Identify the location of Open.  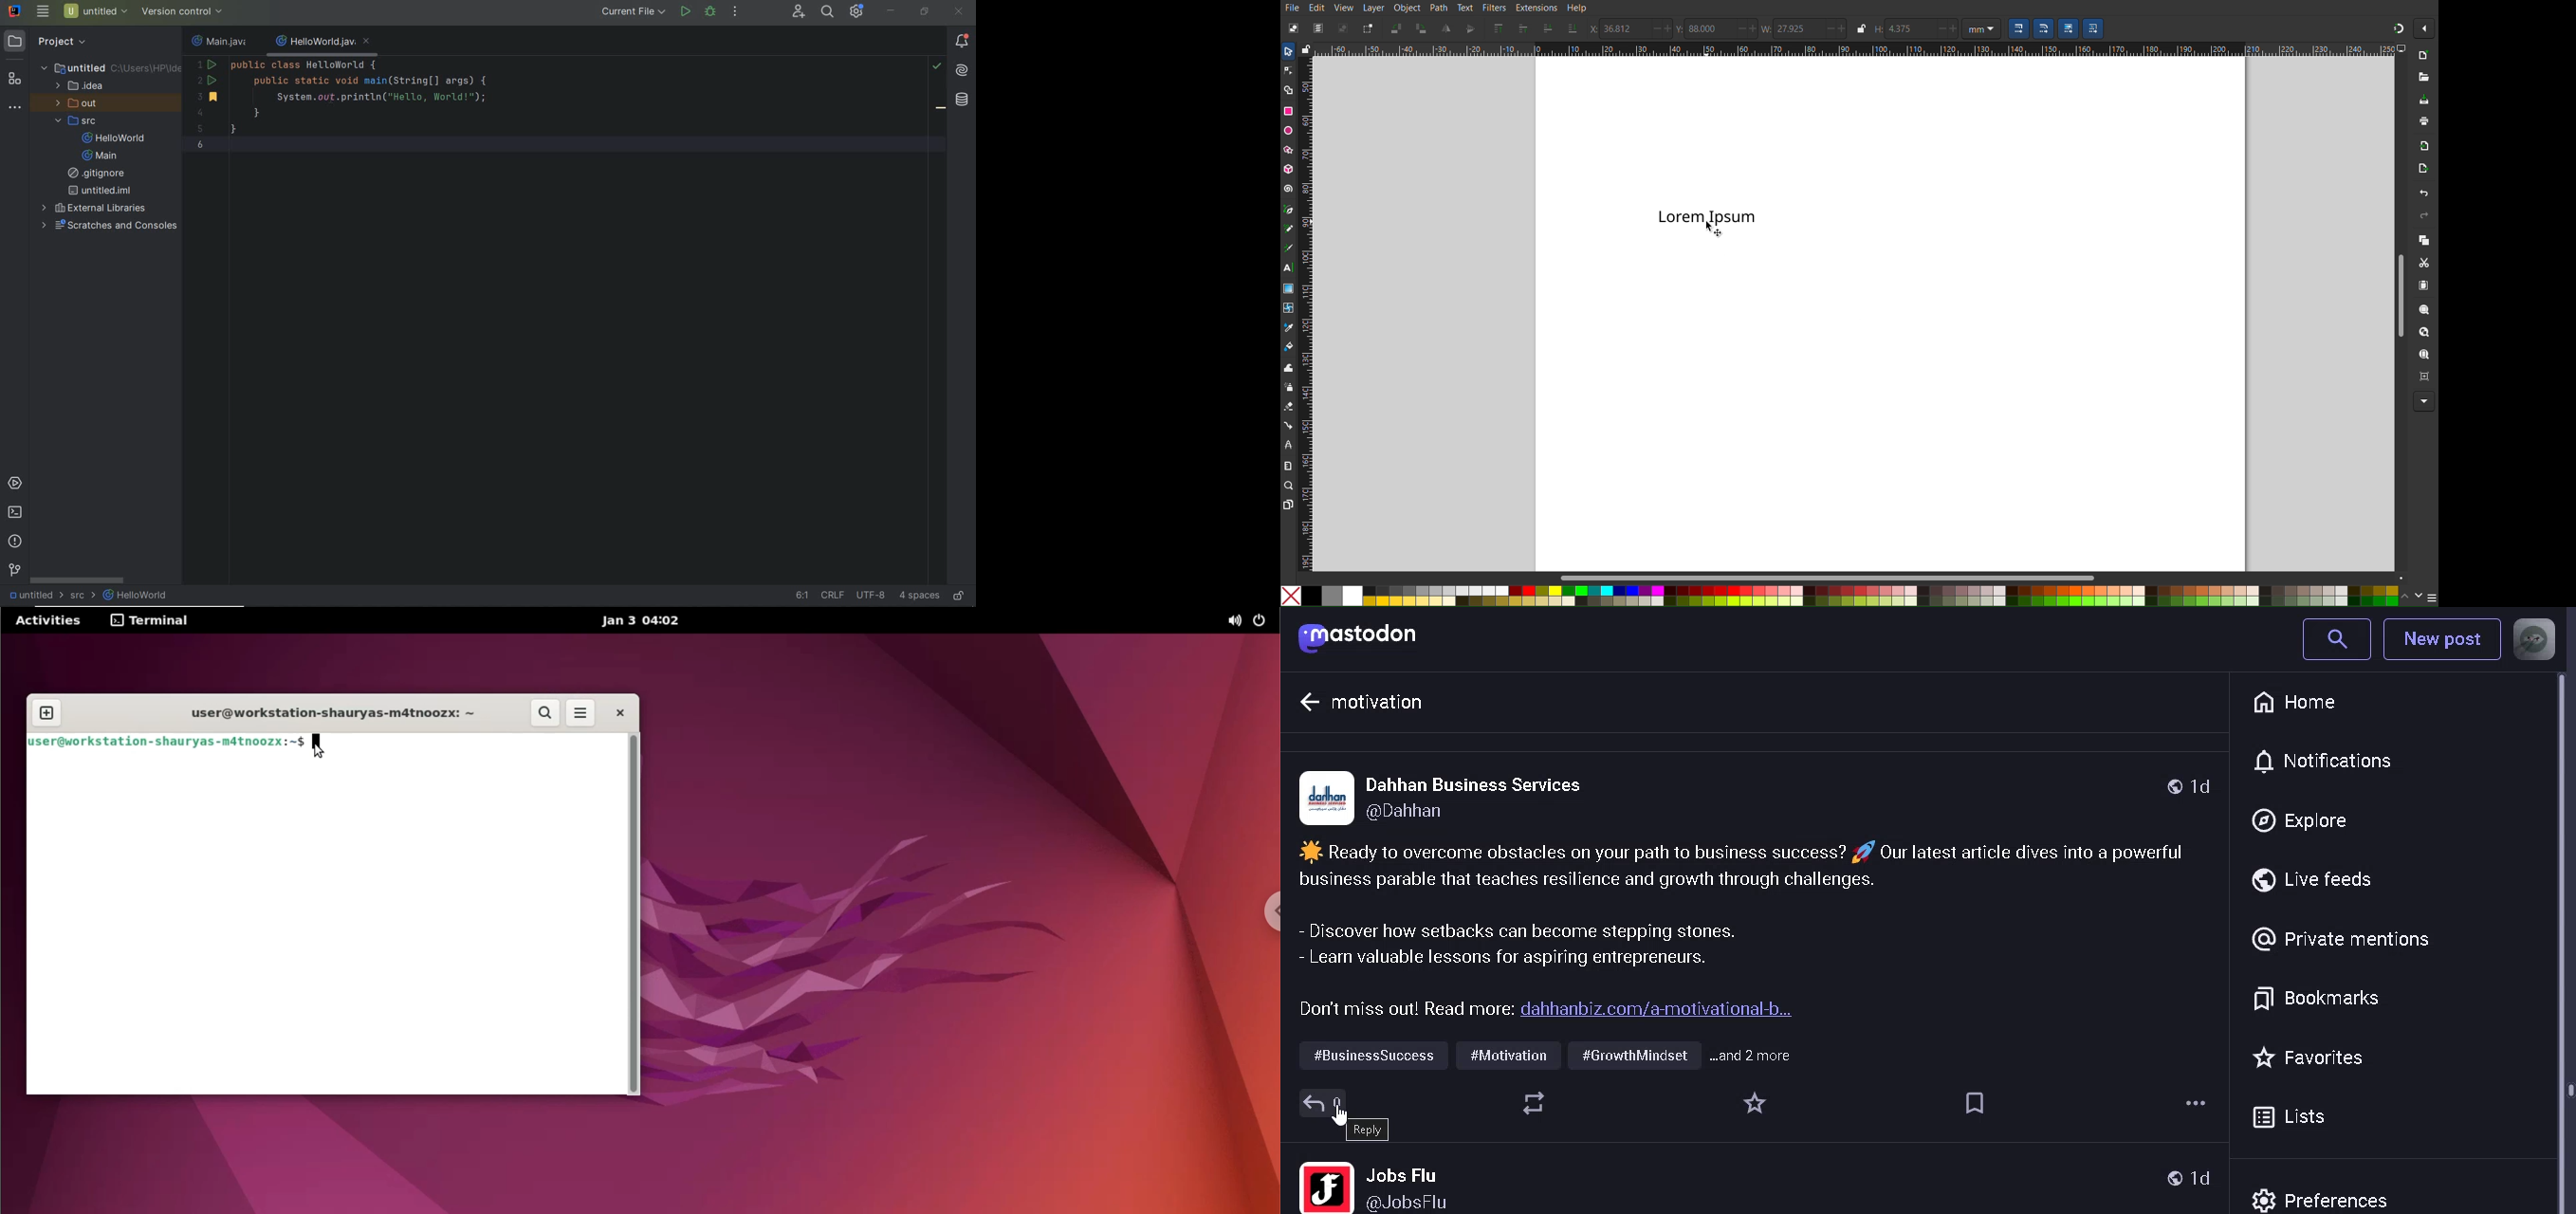
(2424, 81).